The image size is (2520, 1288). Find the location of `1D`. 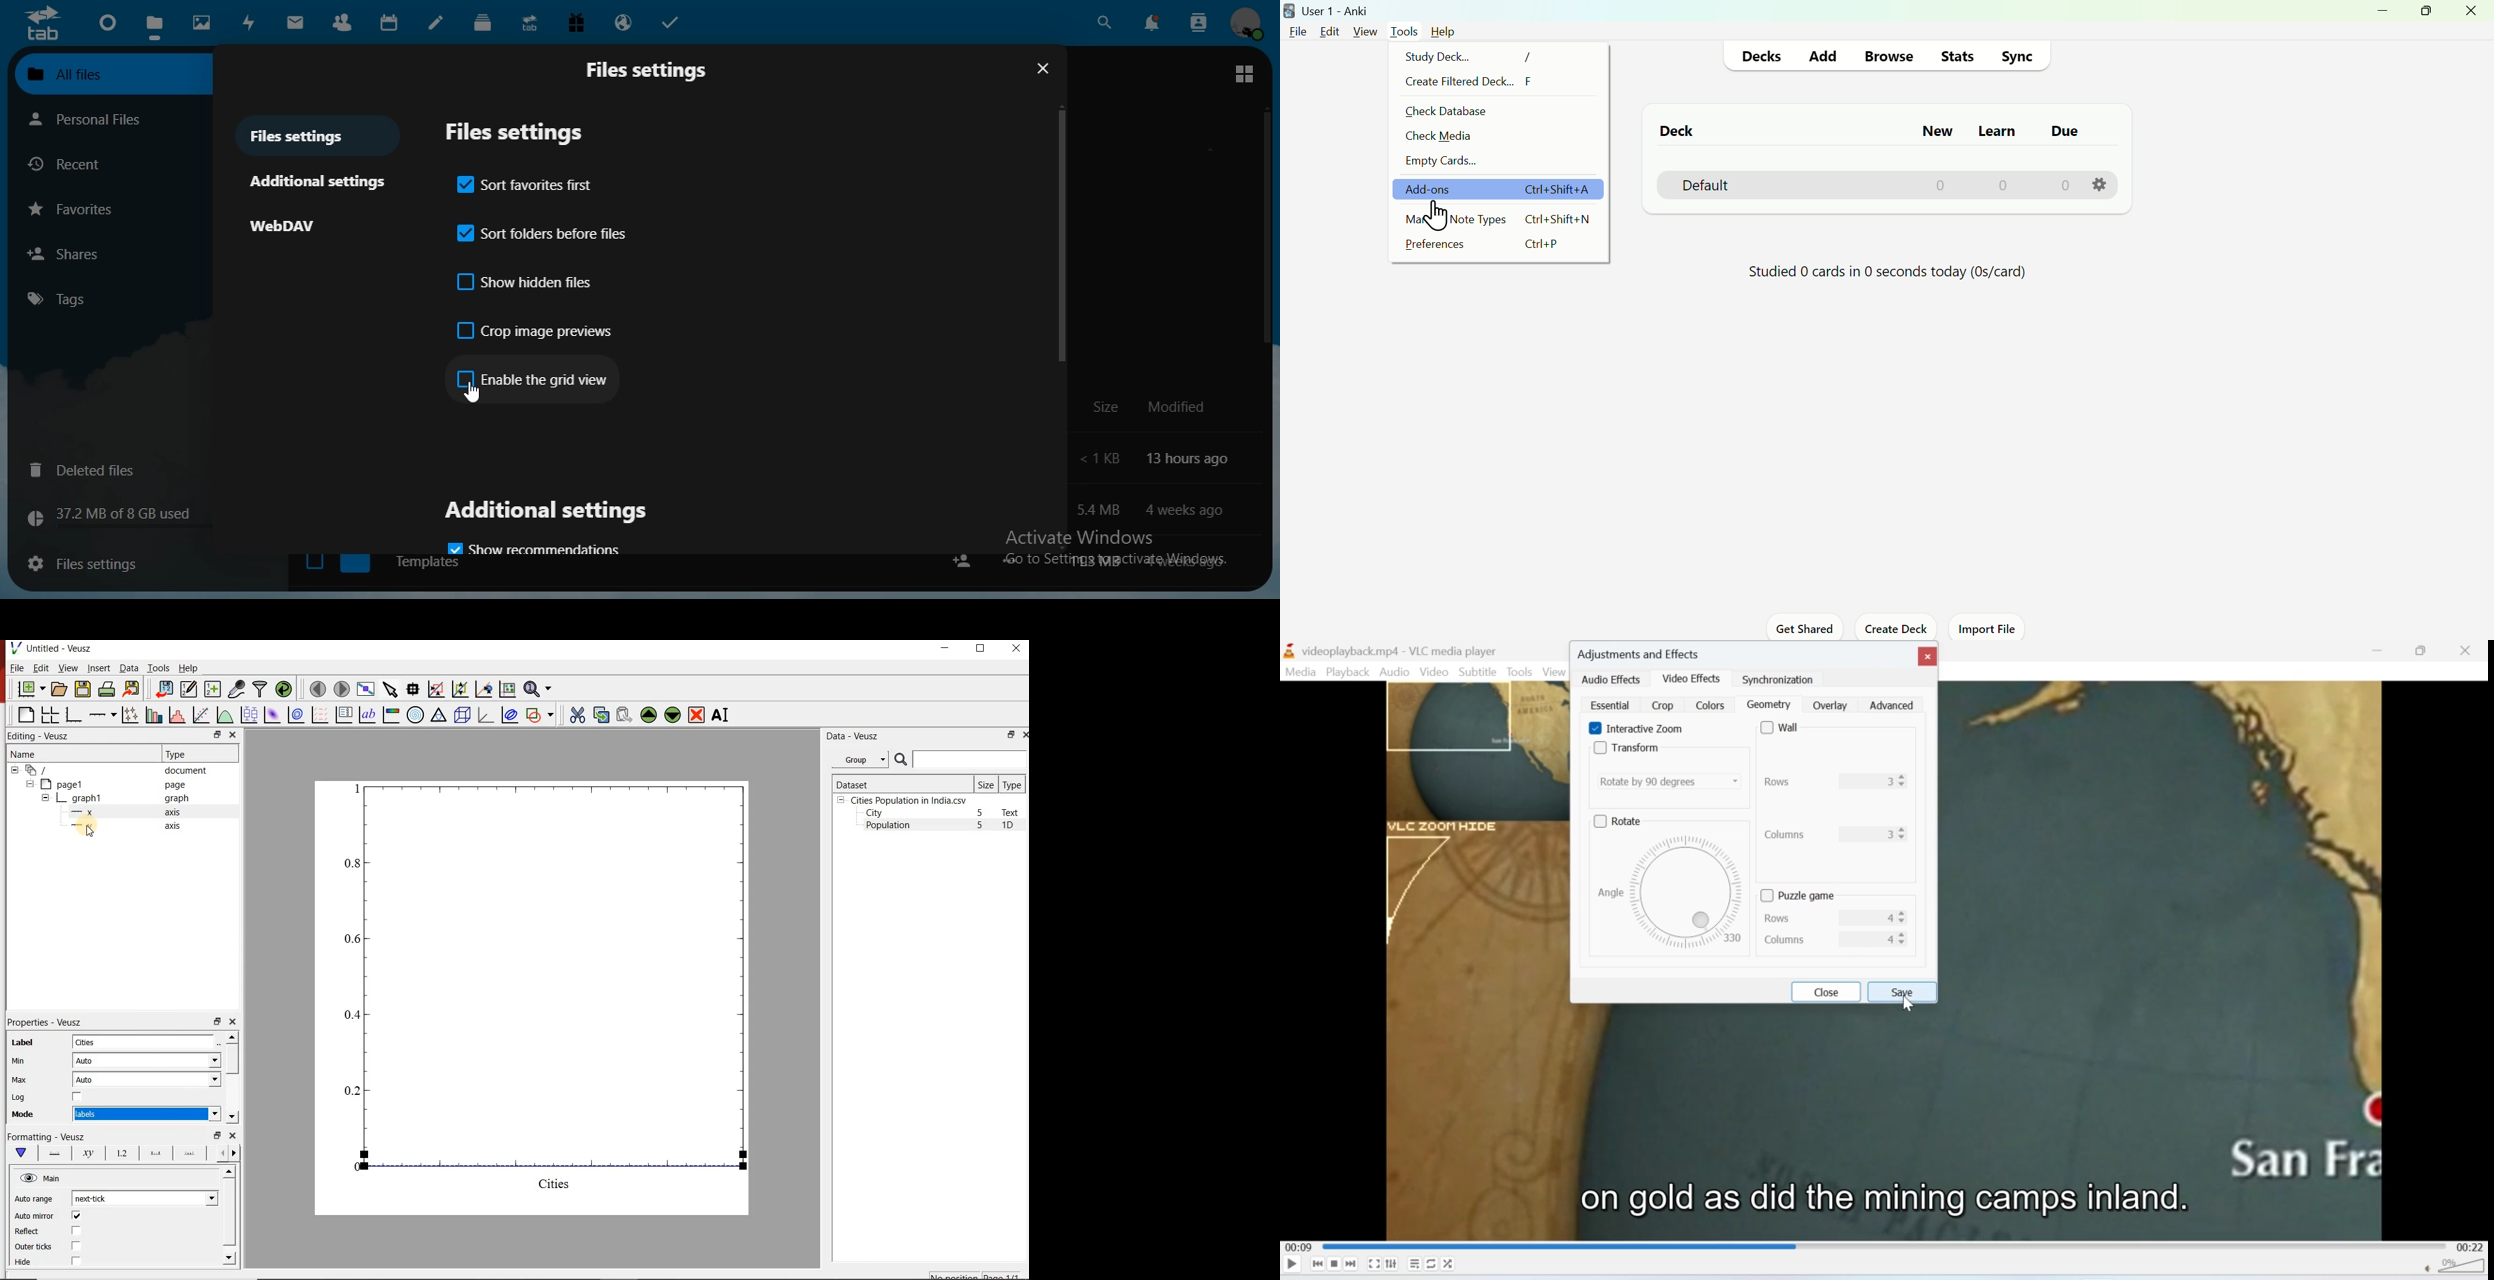

1D is located at coordinates (1013, 826).